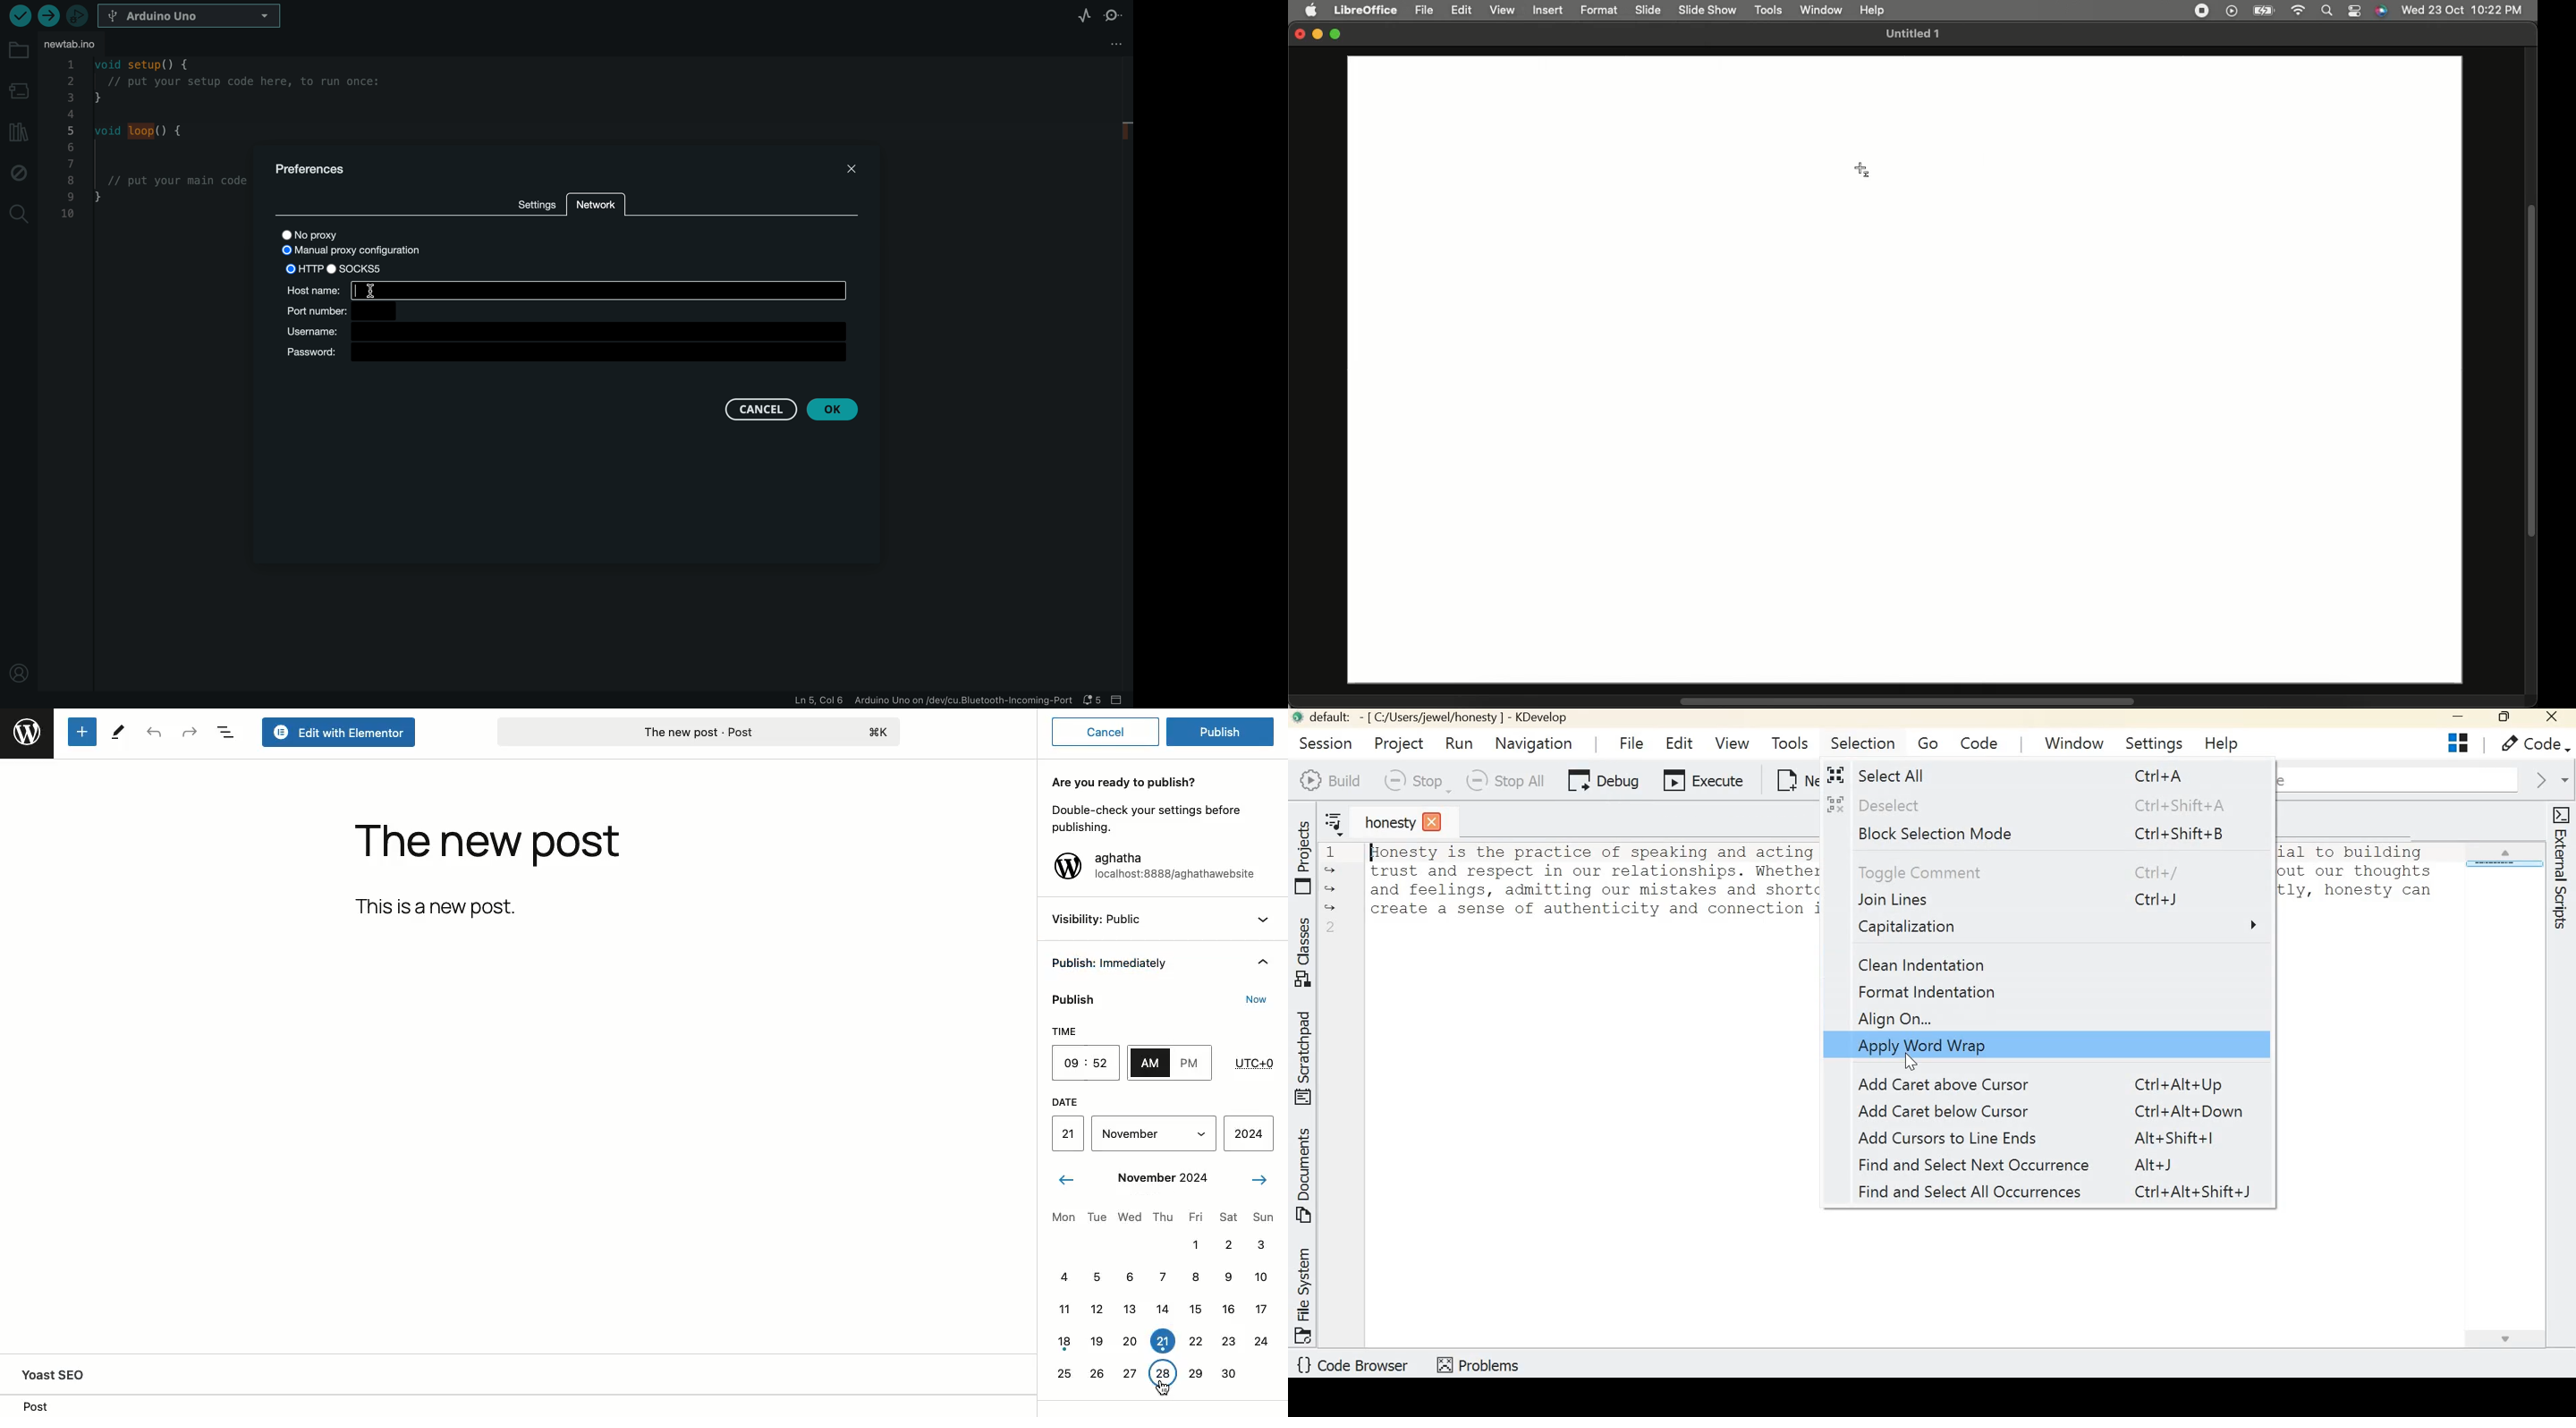 This screenshot has height=1428, width=2576. I want to click on debugger, so click(78, 15).